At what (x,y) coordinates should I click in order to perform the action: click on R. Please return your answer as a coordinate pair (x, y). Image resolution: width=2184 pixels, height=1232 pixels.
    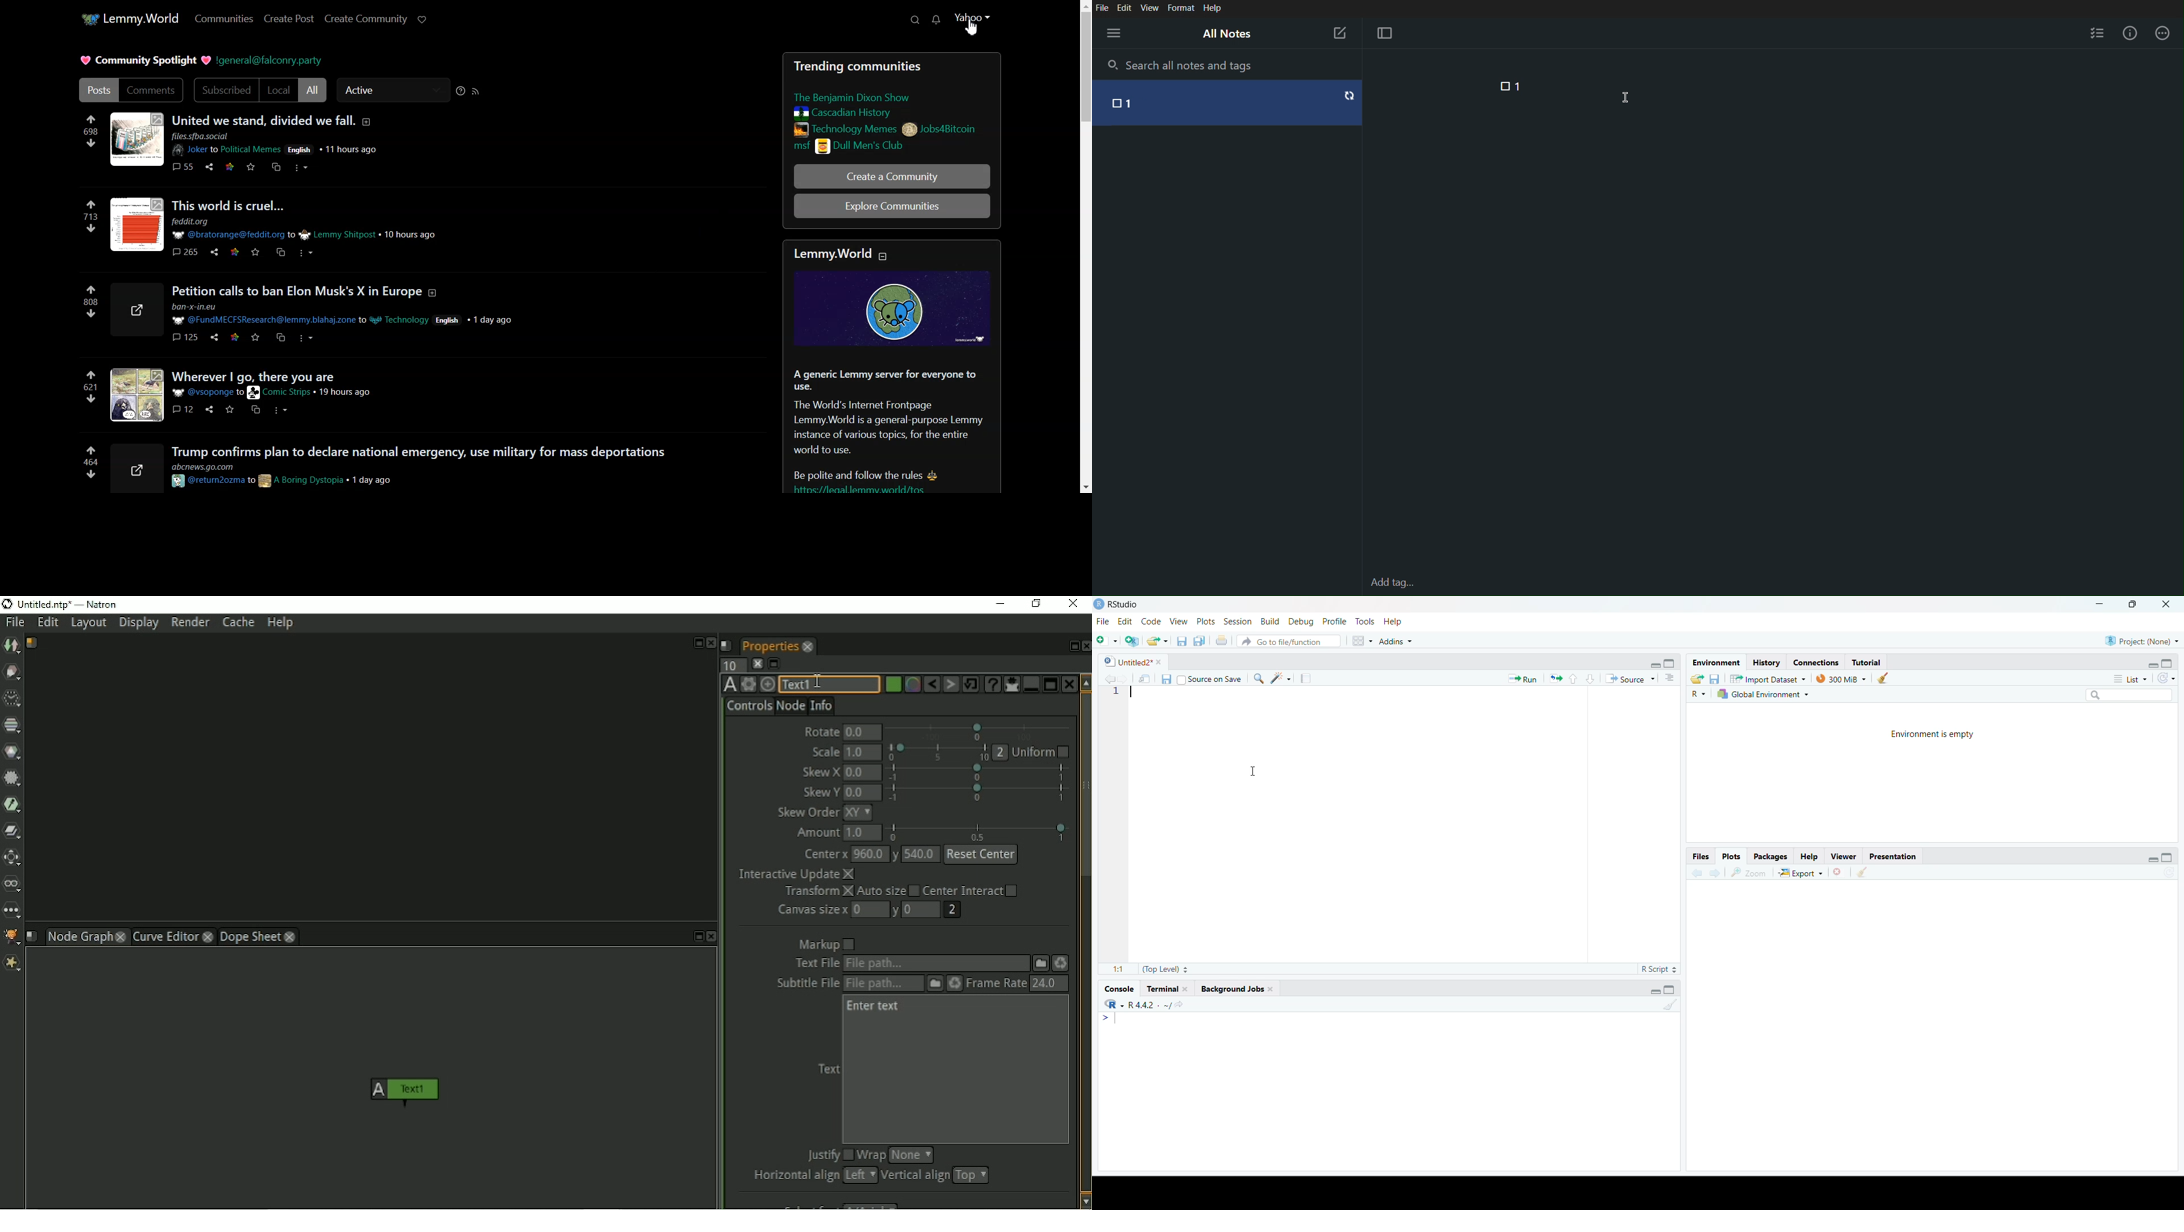
    Looking at the image, I should click on (1697, 694).